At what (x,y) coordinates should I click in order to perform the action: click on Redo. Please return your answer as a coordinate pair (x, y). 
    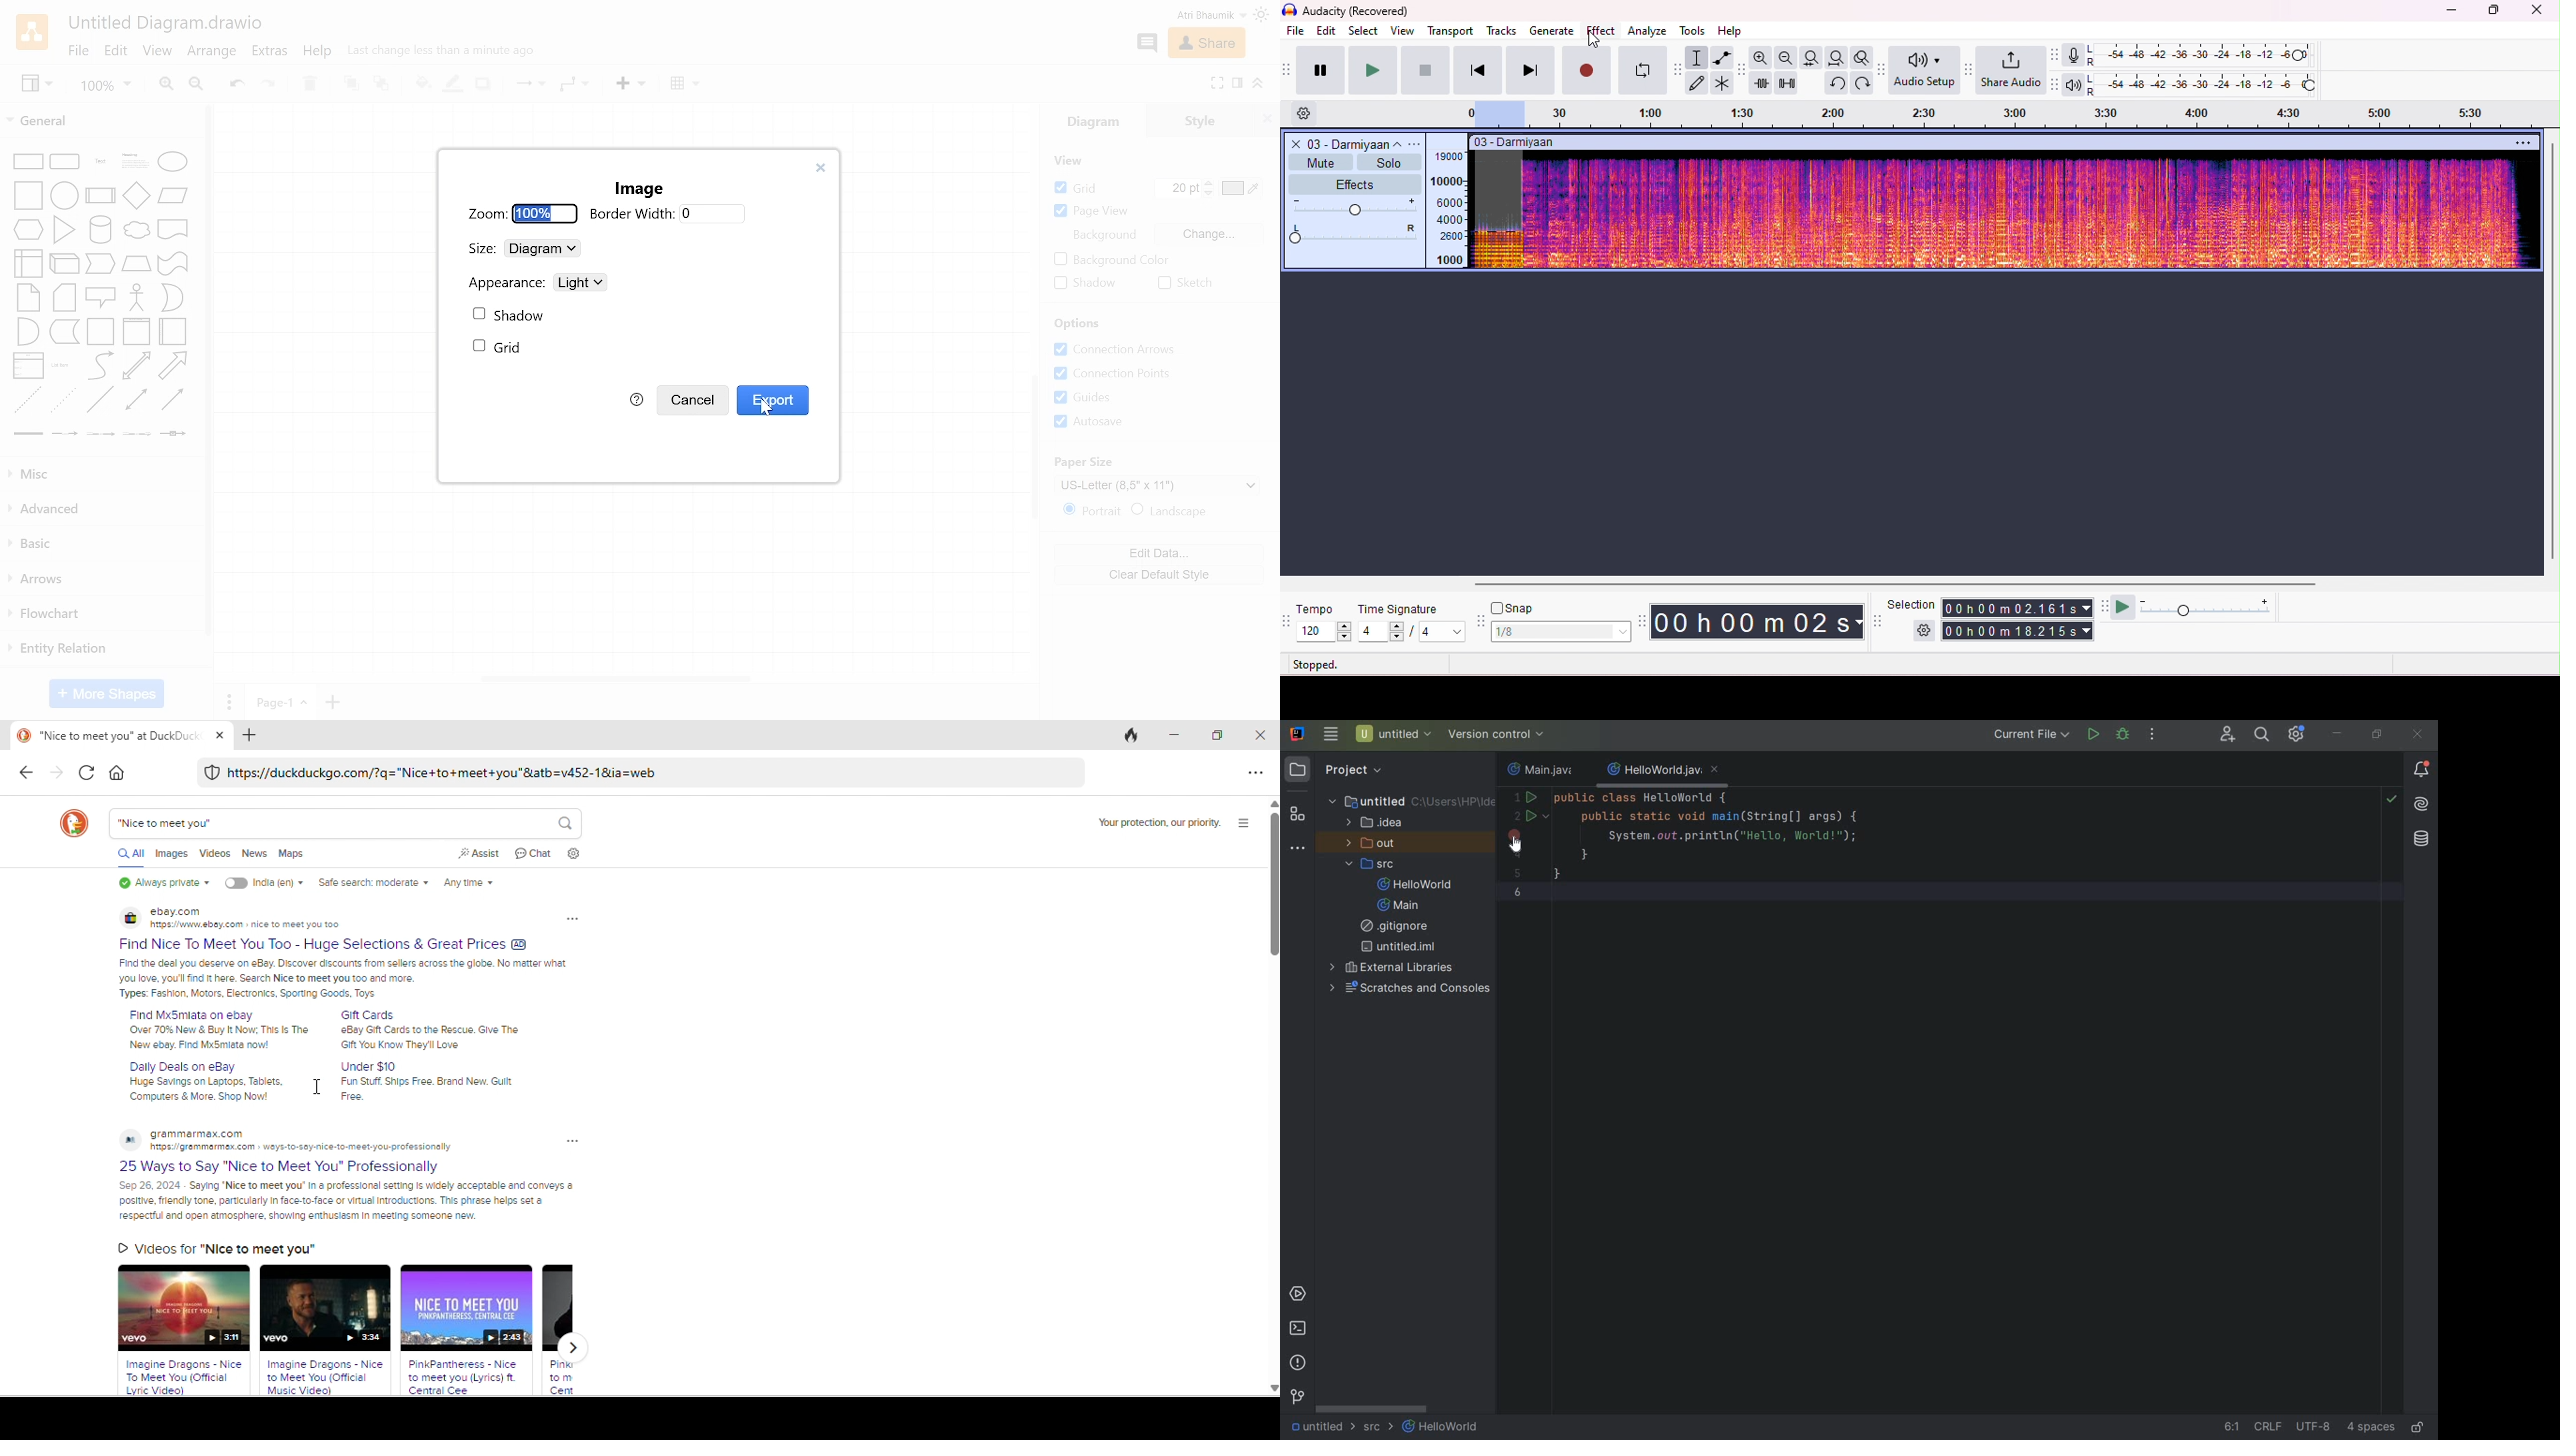
    Looking at the image, I should click on (268, 85).